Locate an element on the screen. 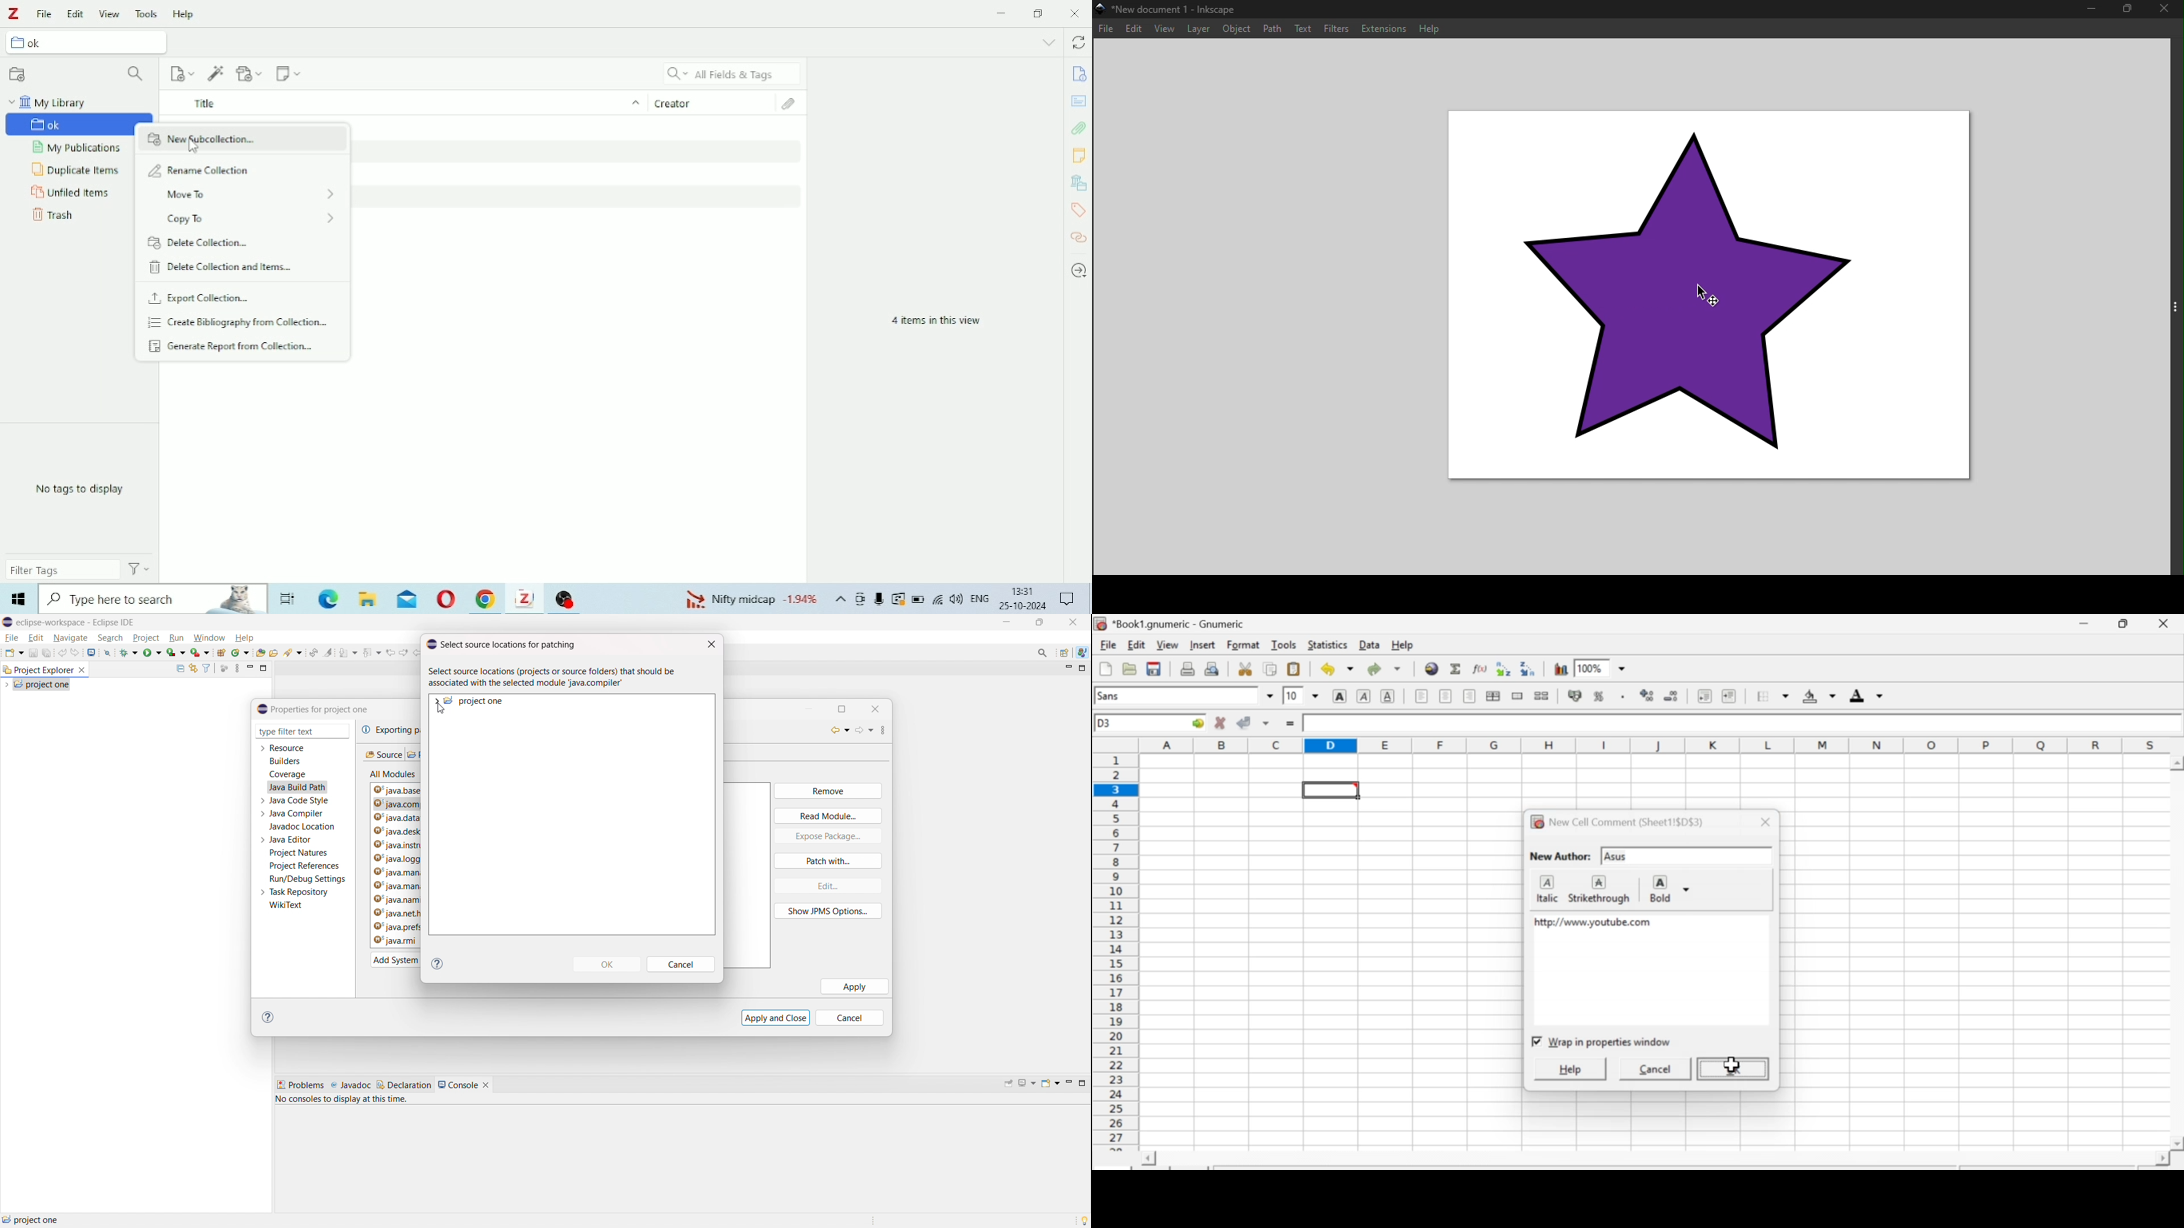  Tools is located at coordinates (1286, 646).